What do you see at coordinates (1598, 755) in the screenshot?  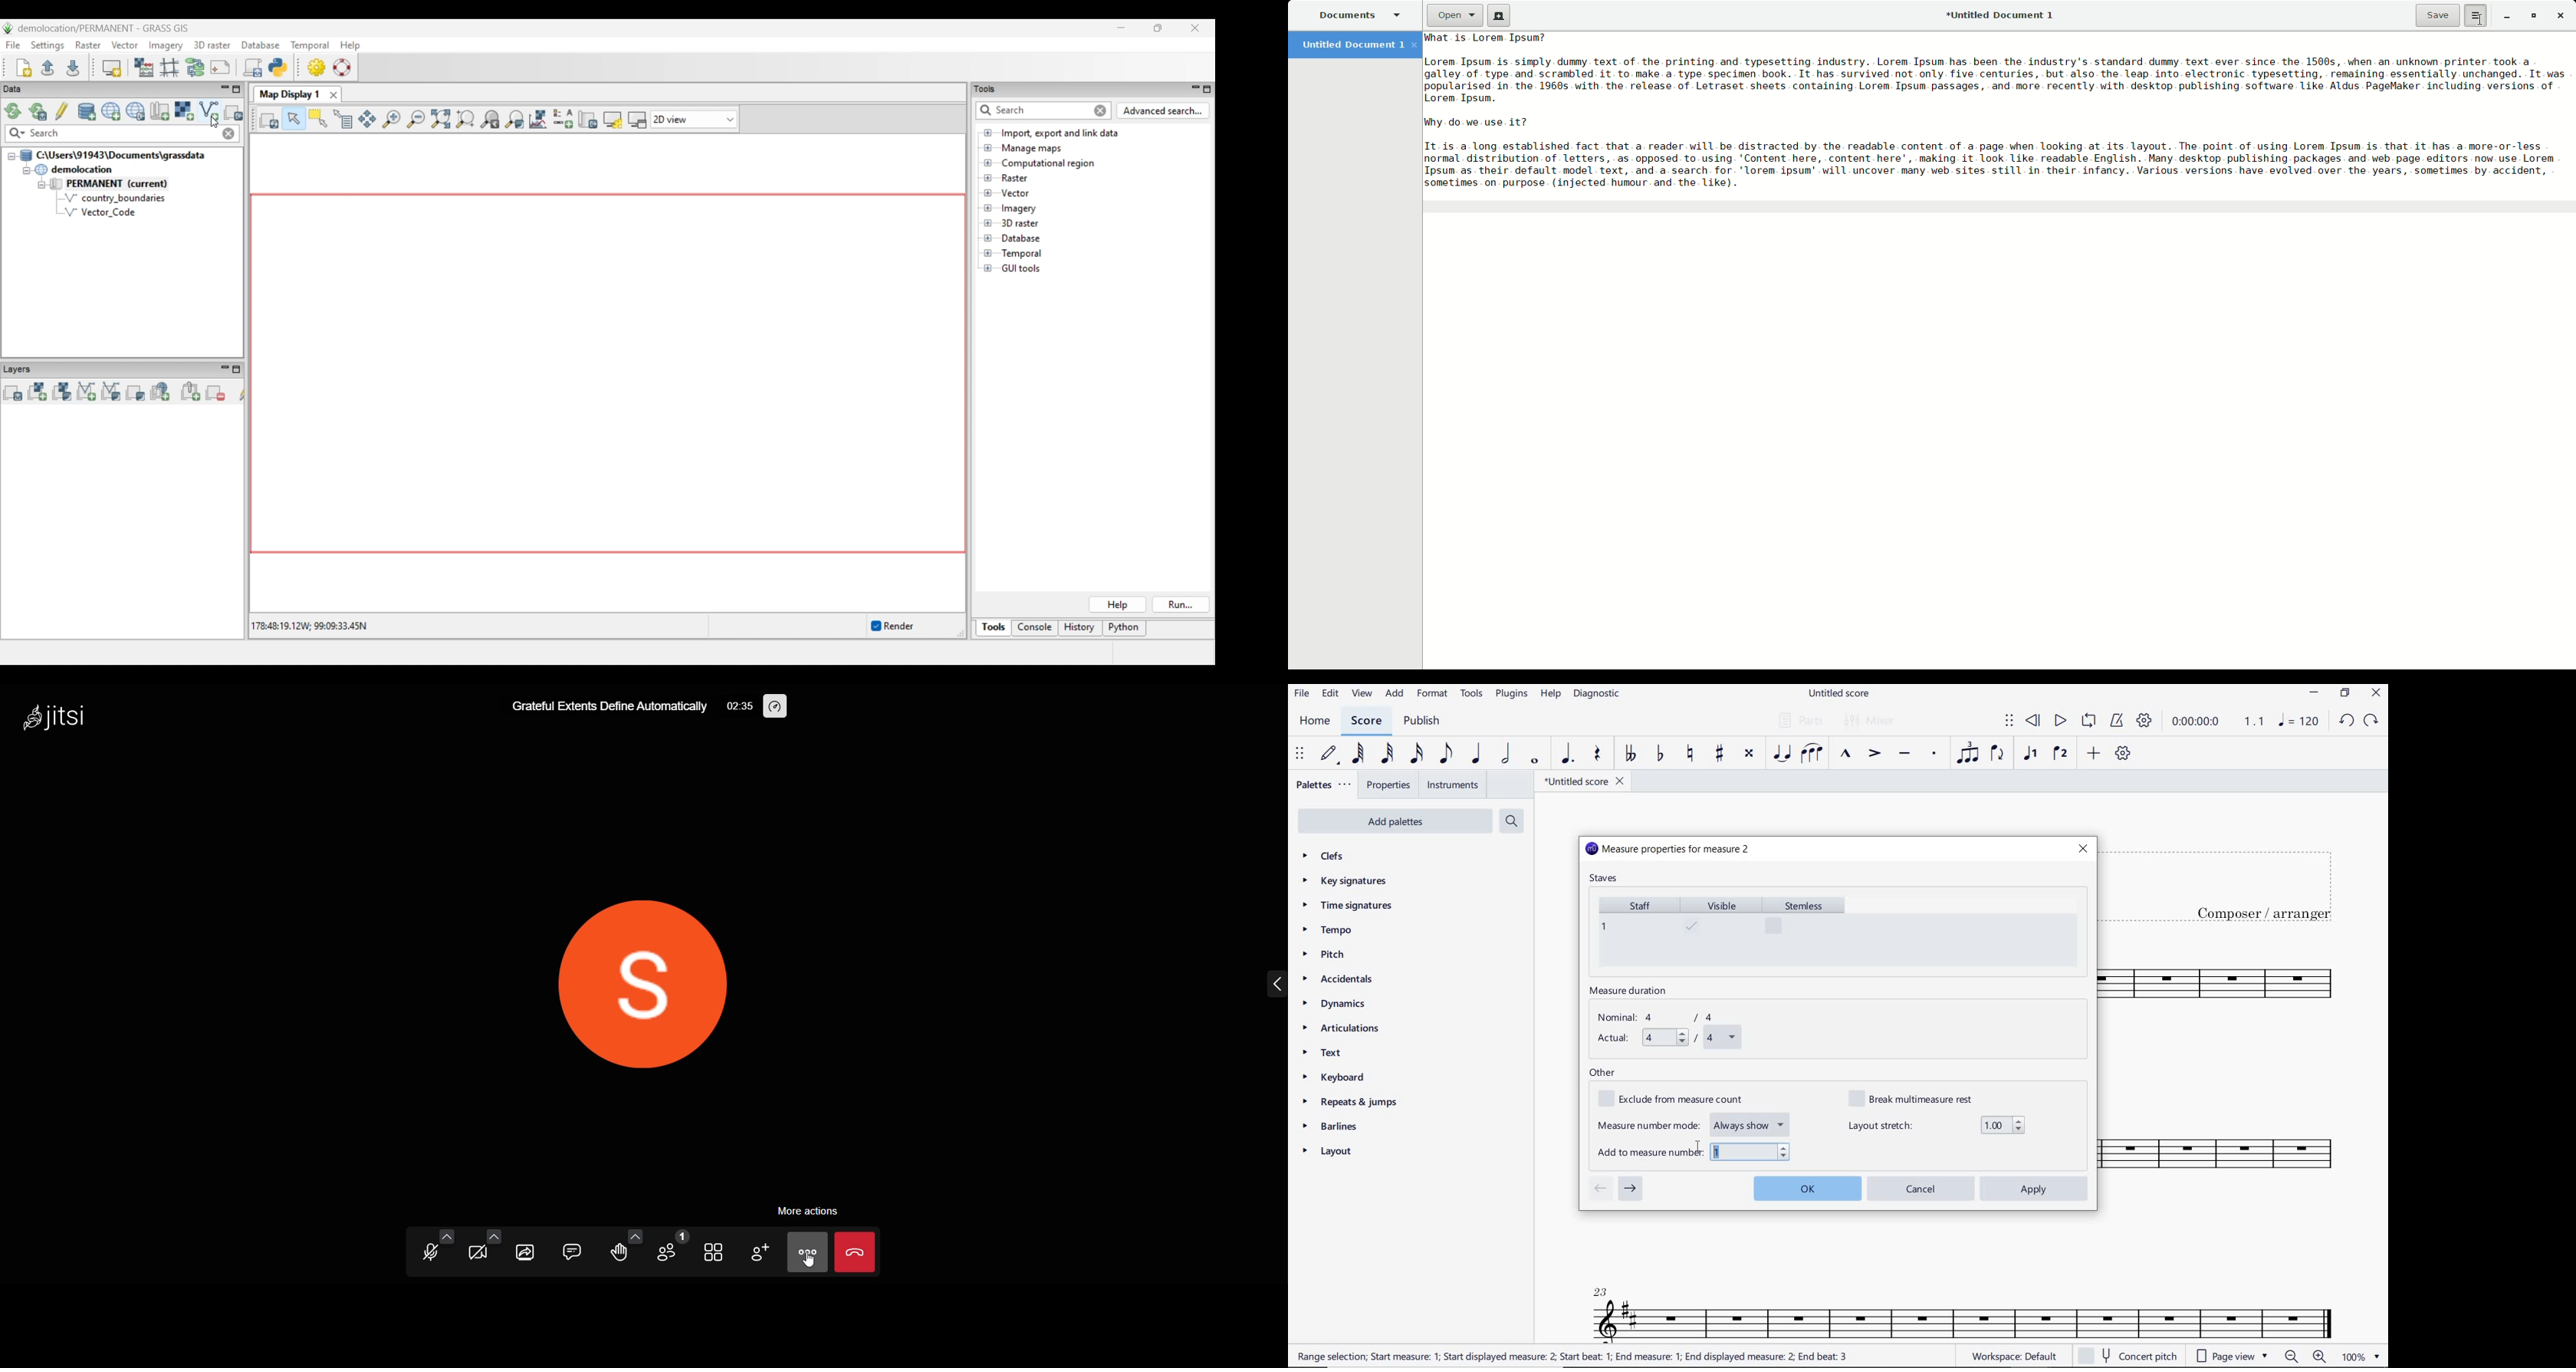 I see `REST` at bounding box center [1598, 755].